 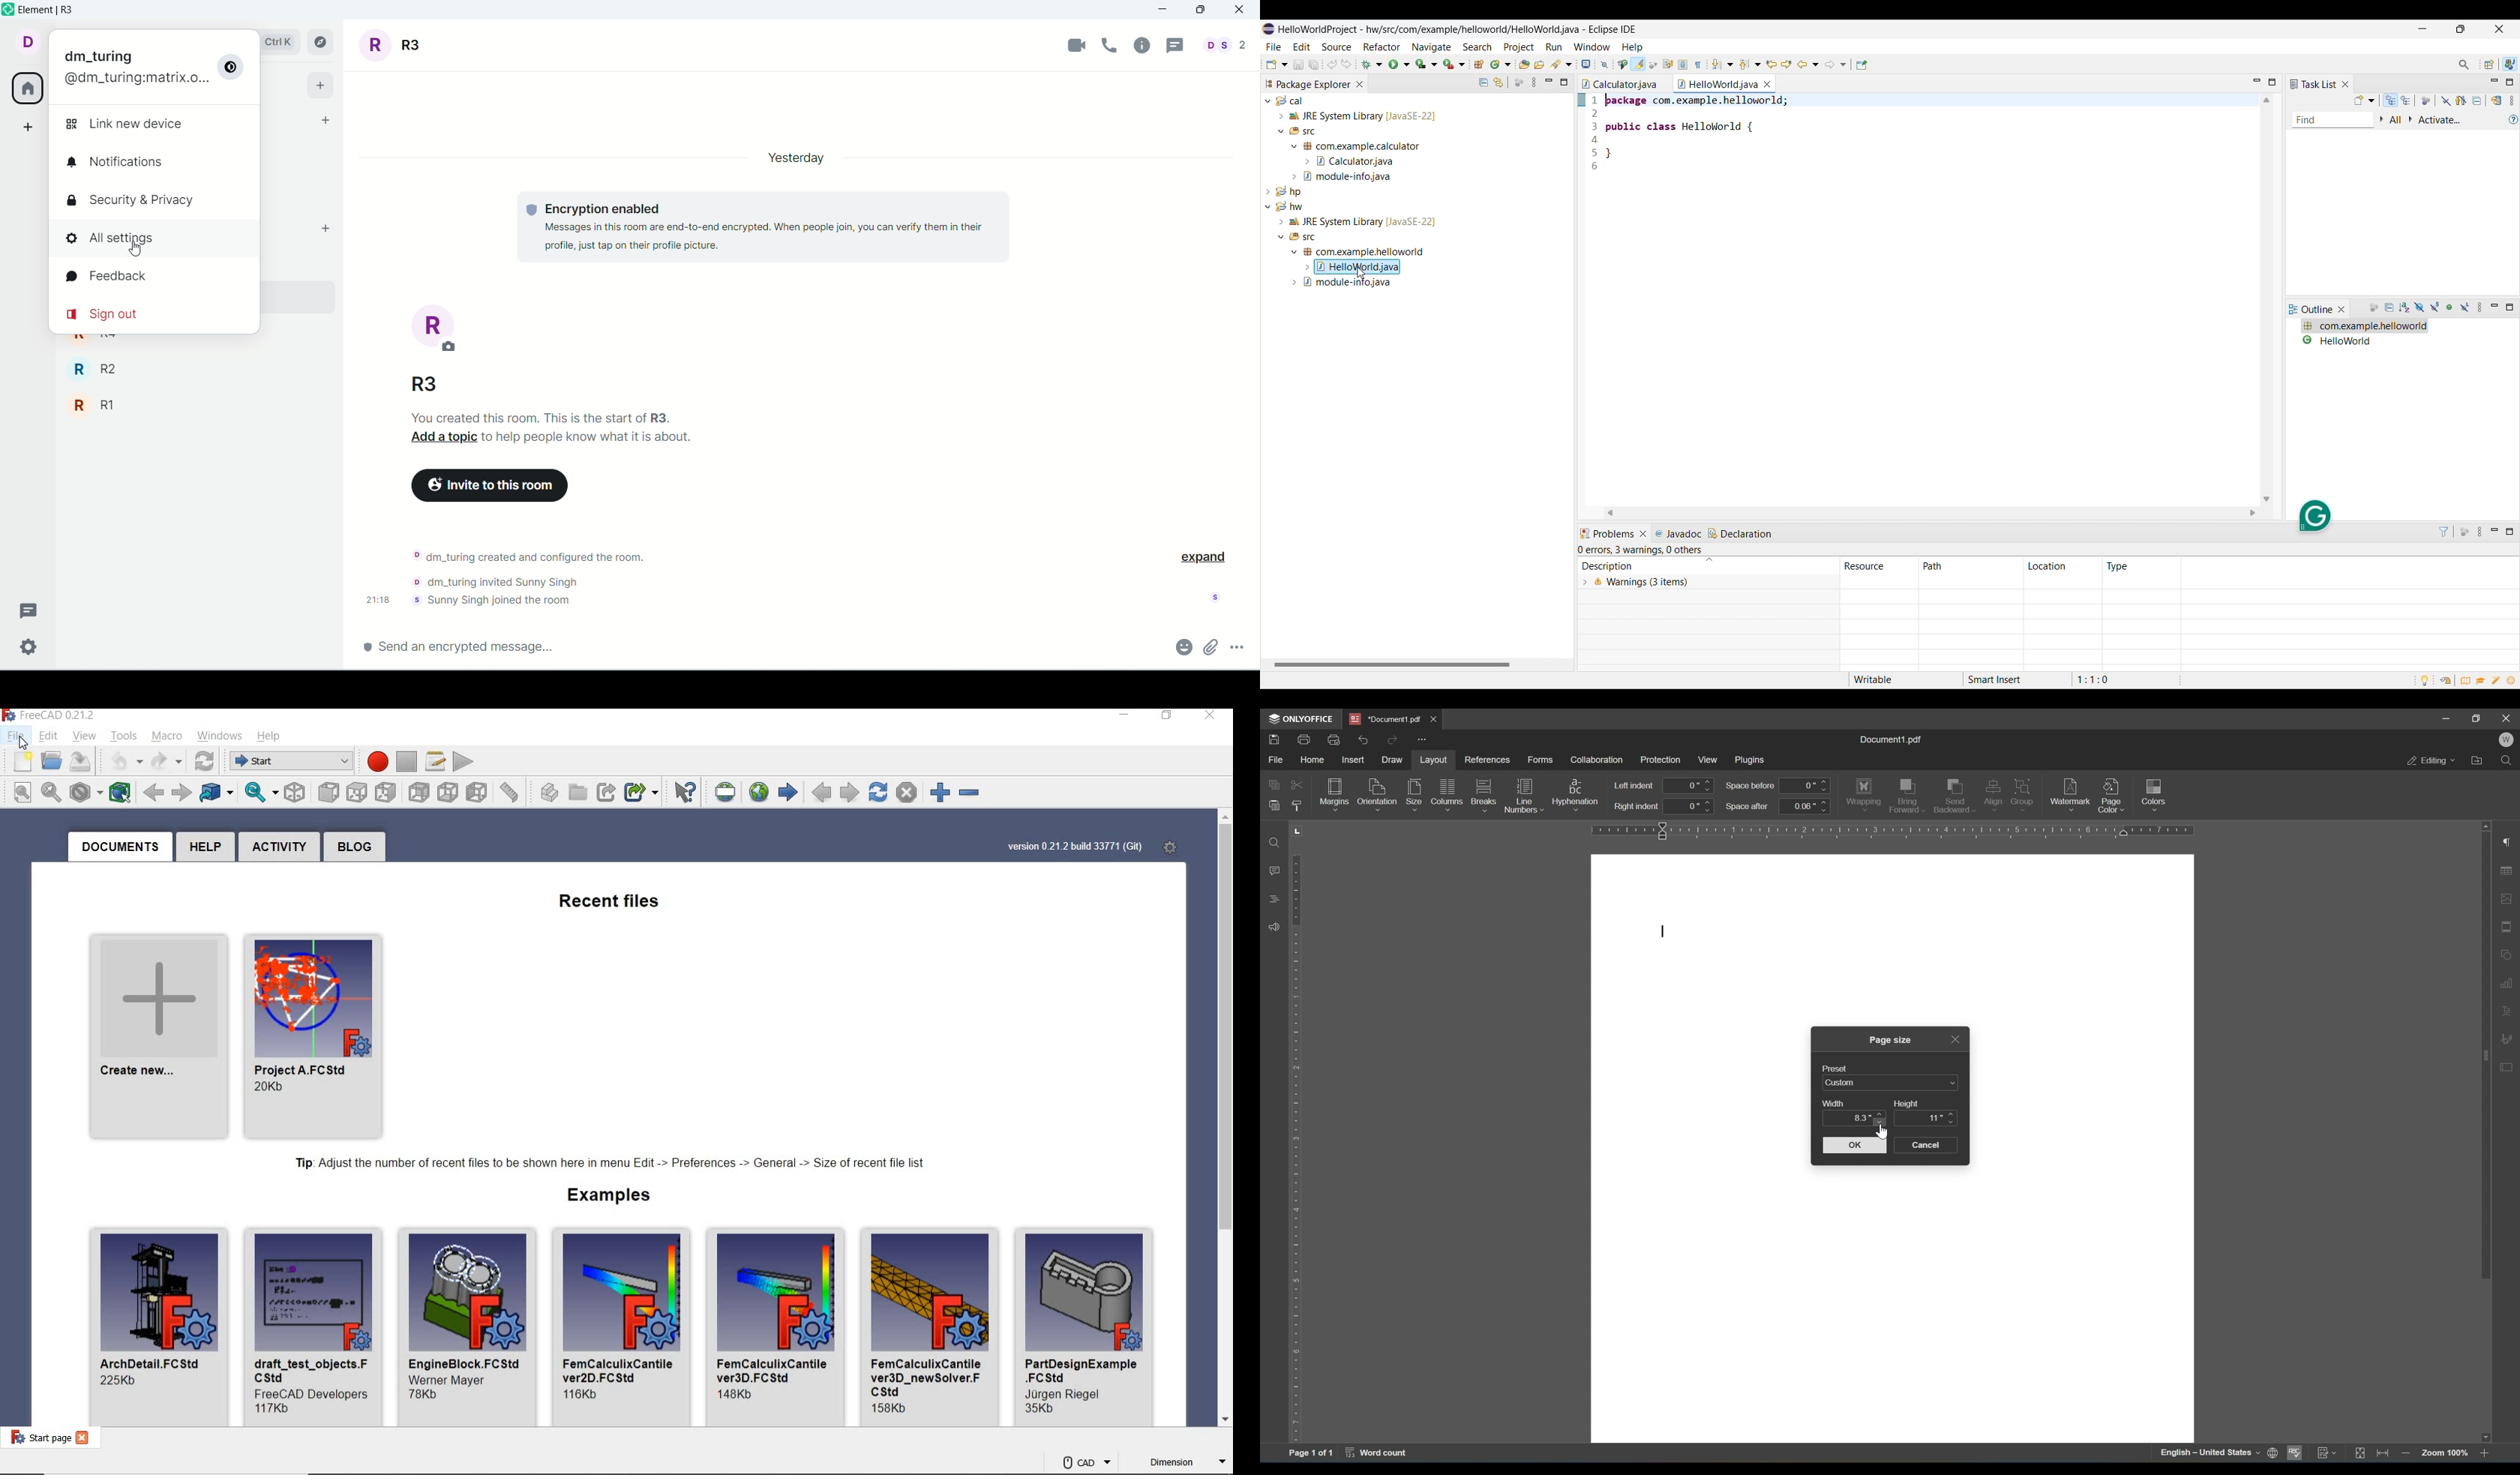 What do you see at coordinates (2482, 682) in the screenshot?
I see `Tutorials` at bounding box center [2482, 682].